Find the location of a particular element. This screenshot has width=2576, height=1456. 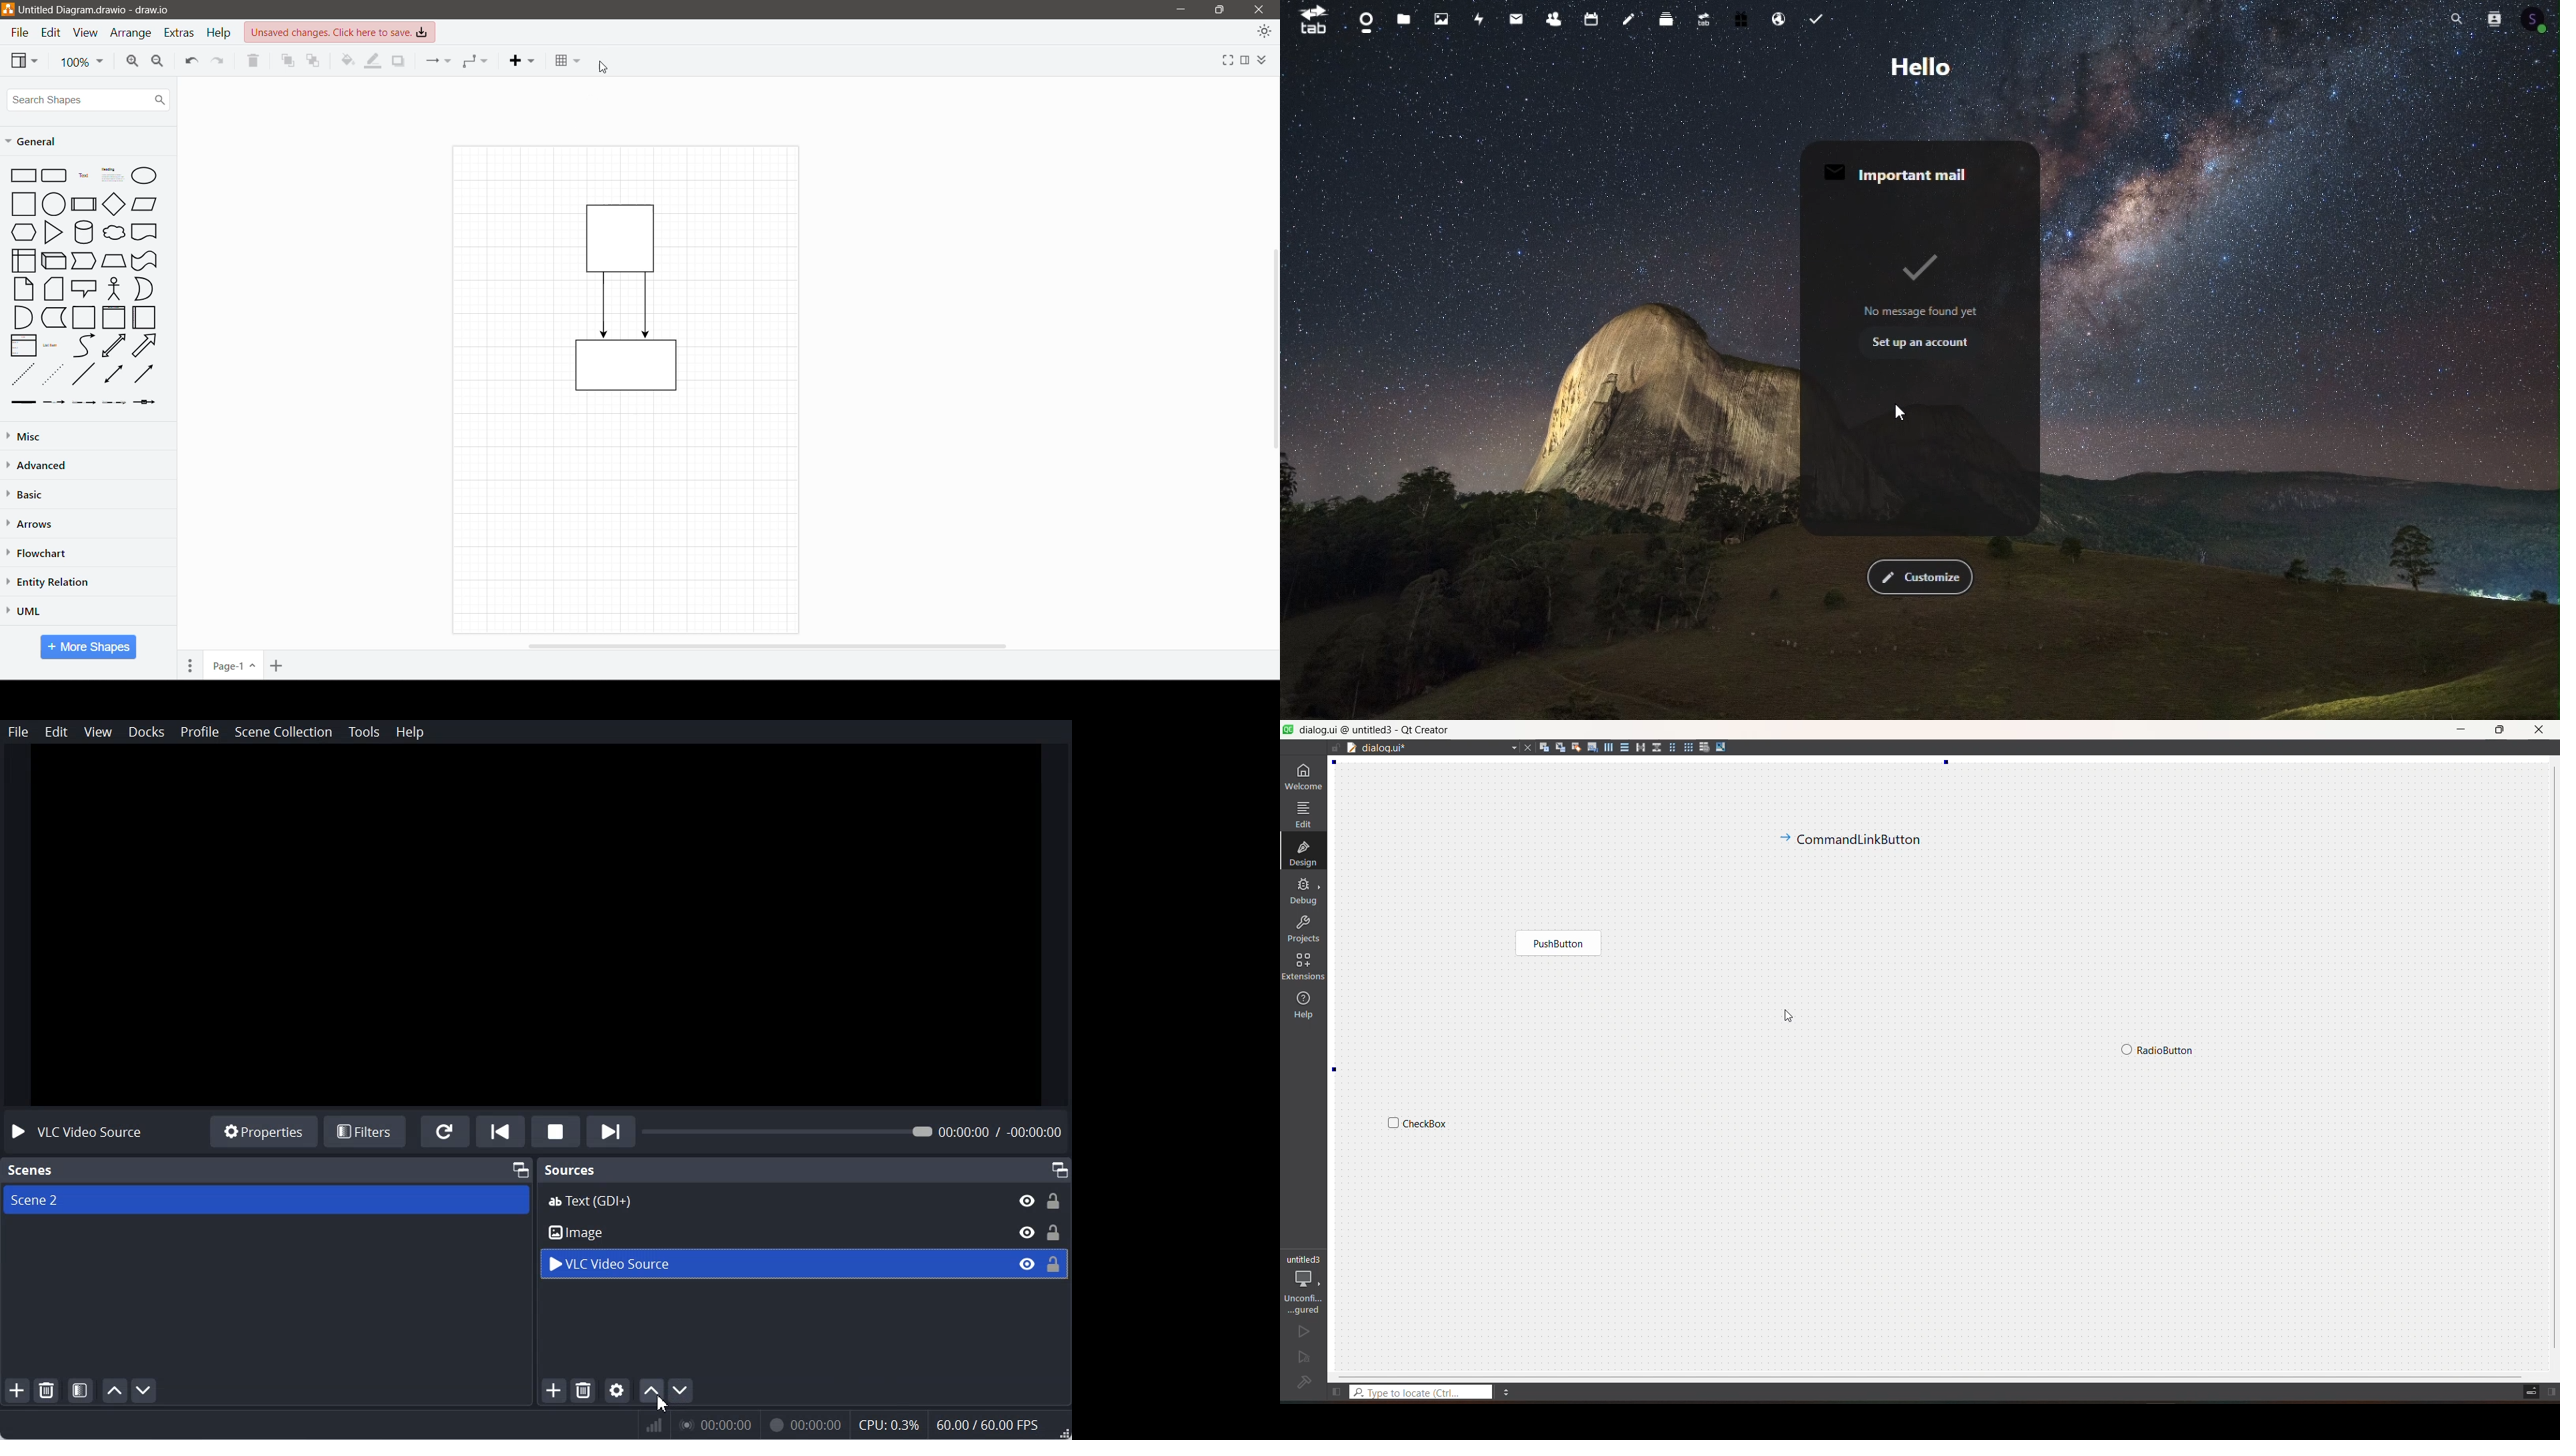

Document is located at coordinates (145, 232).